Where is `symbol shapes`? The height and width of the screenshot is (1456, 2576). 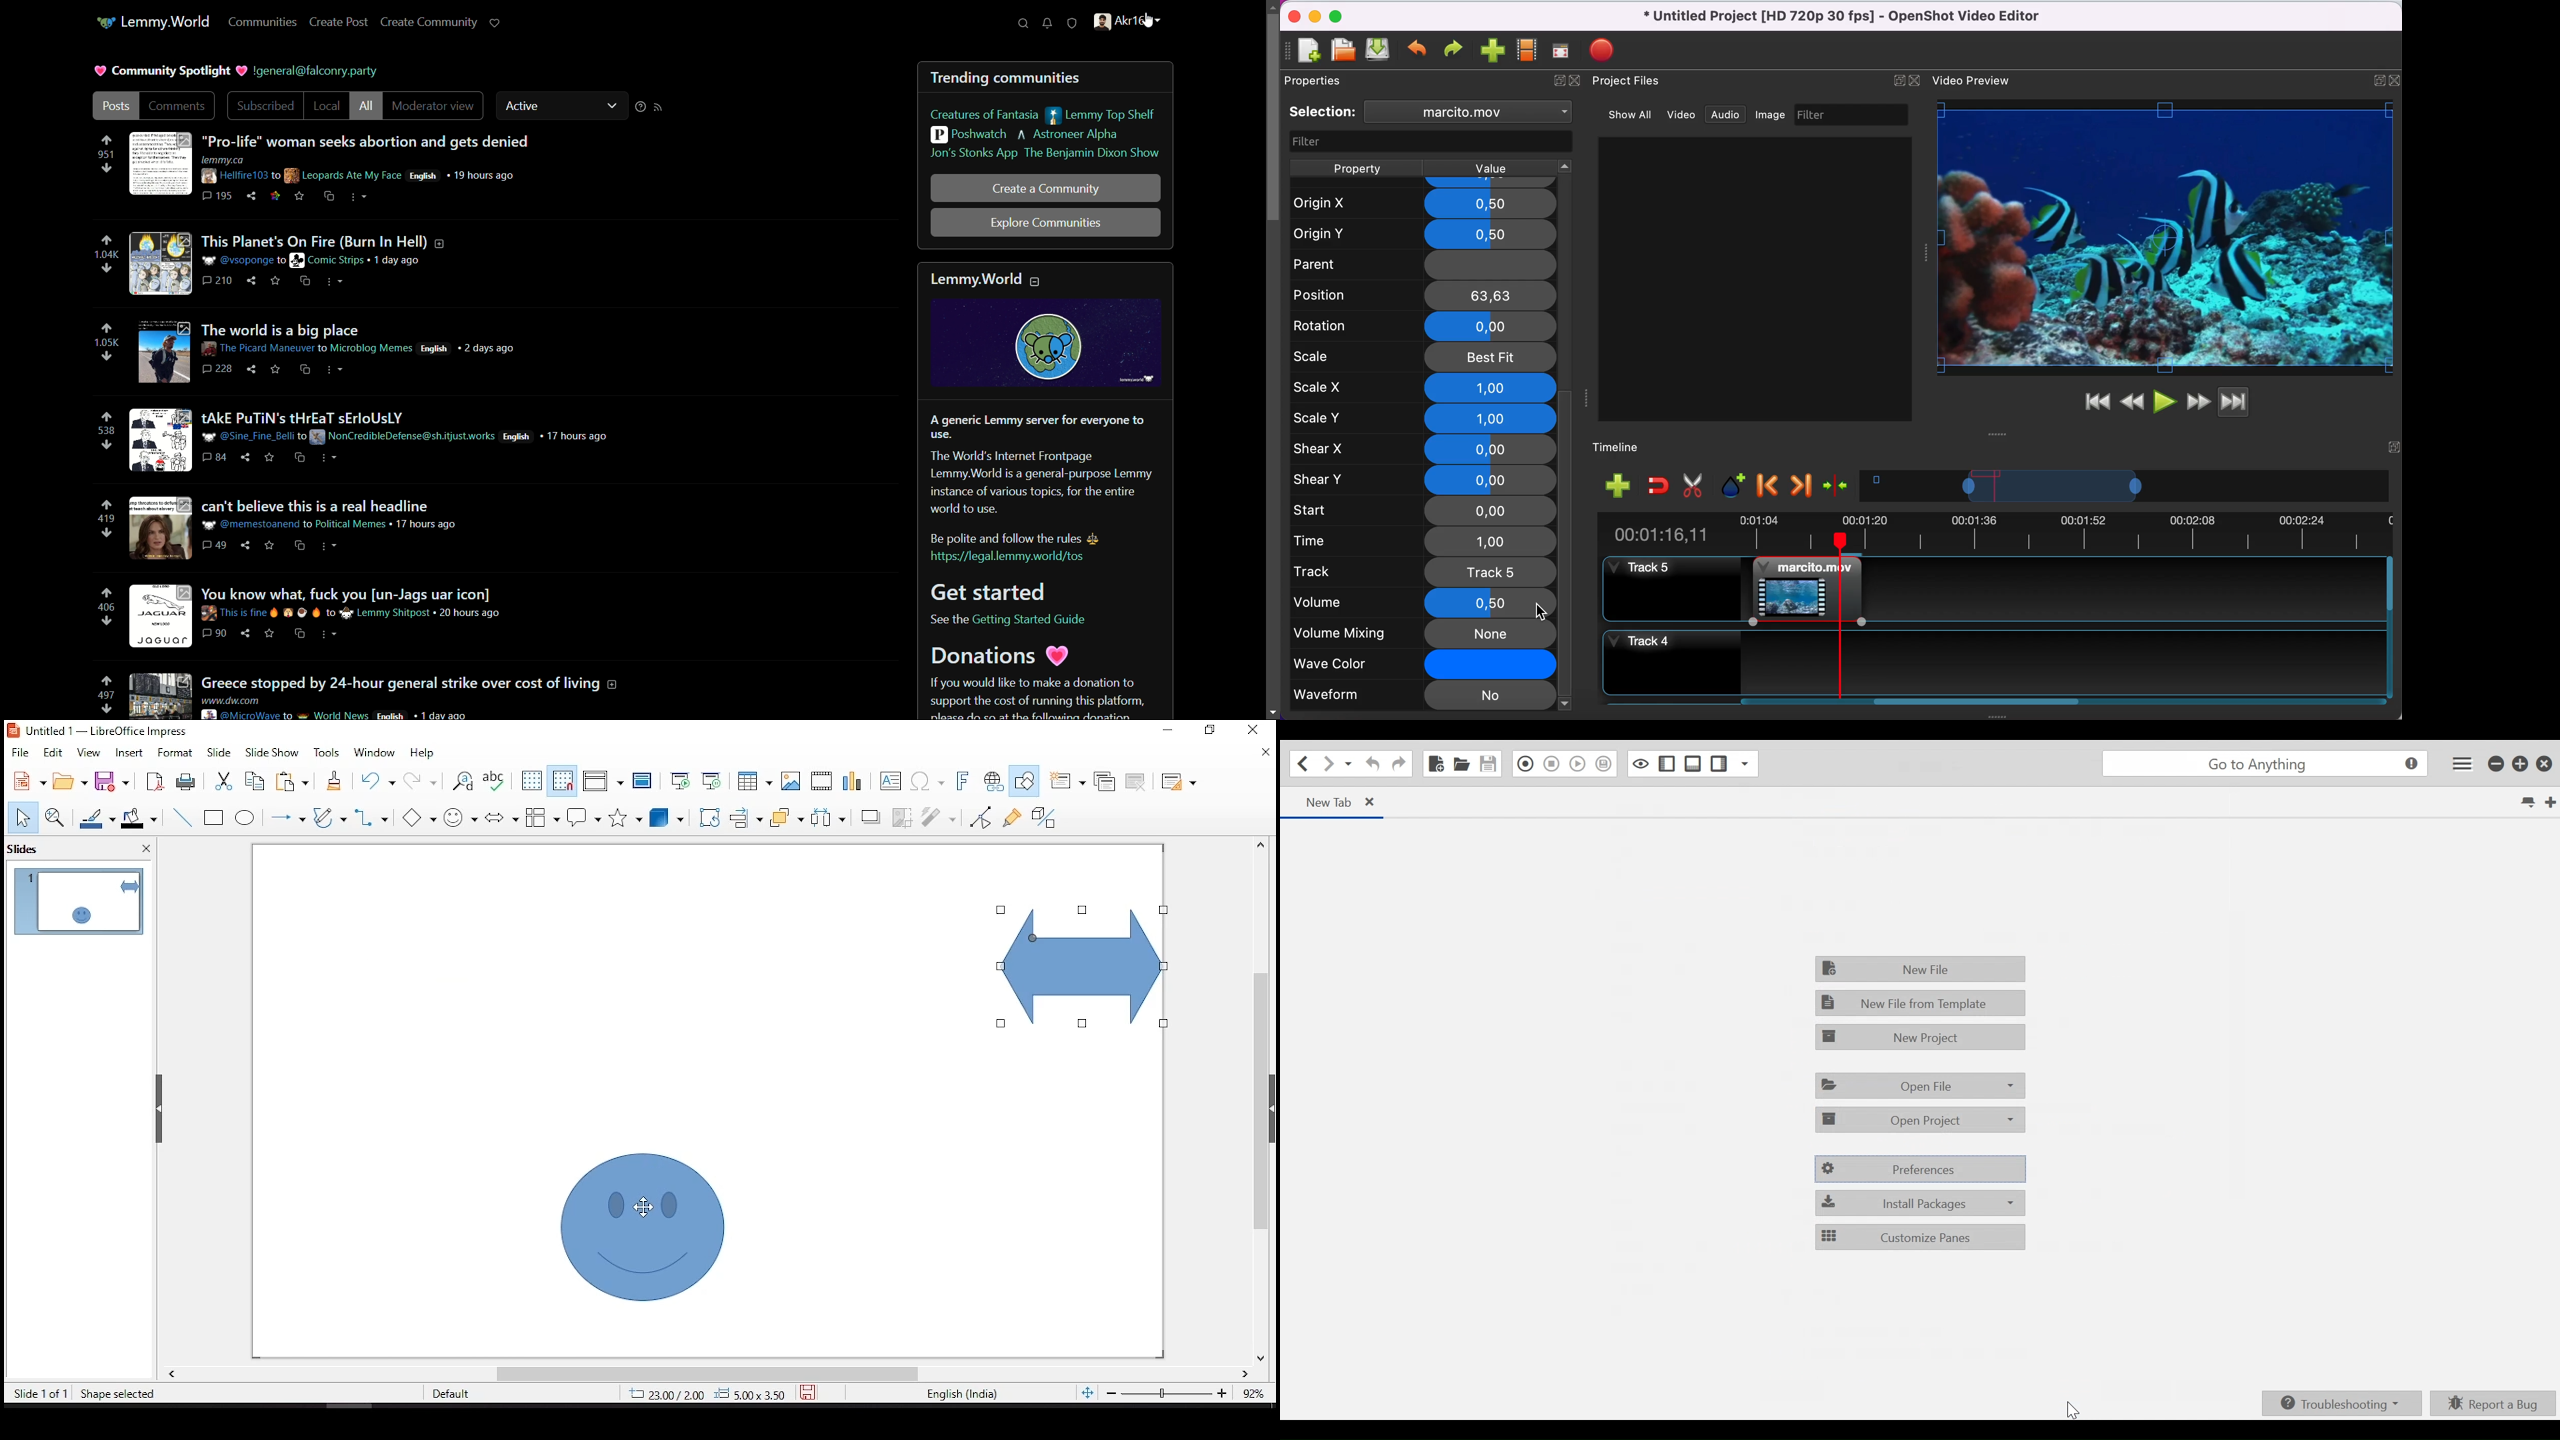 symbol shapes is located at coordinates (463, 816).